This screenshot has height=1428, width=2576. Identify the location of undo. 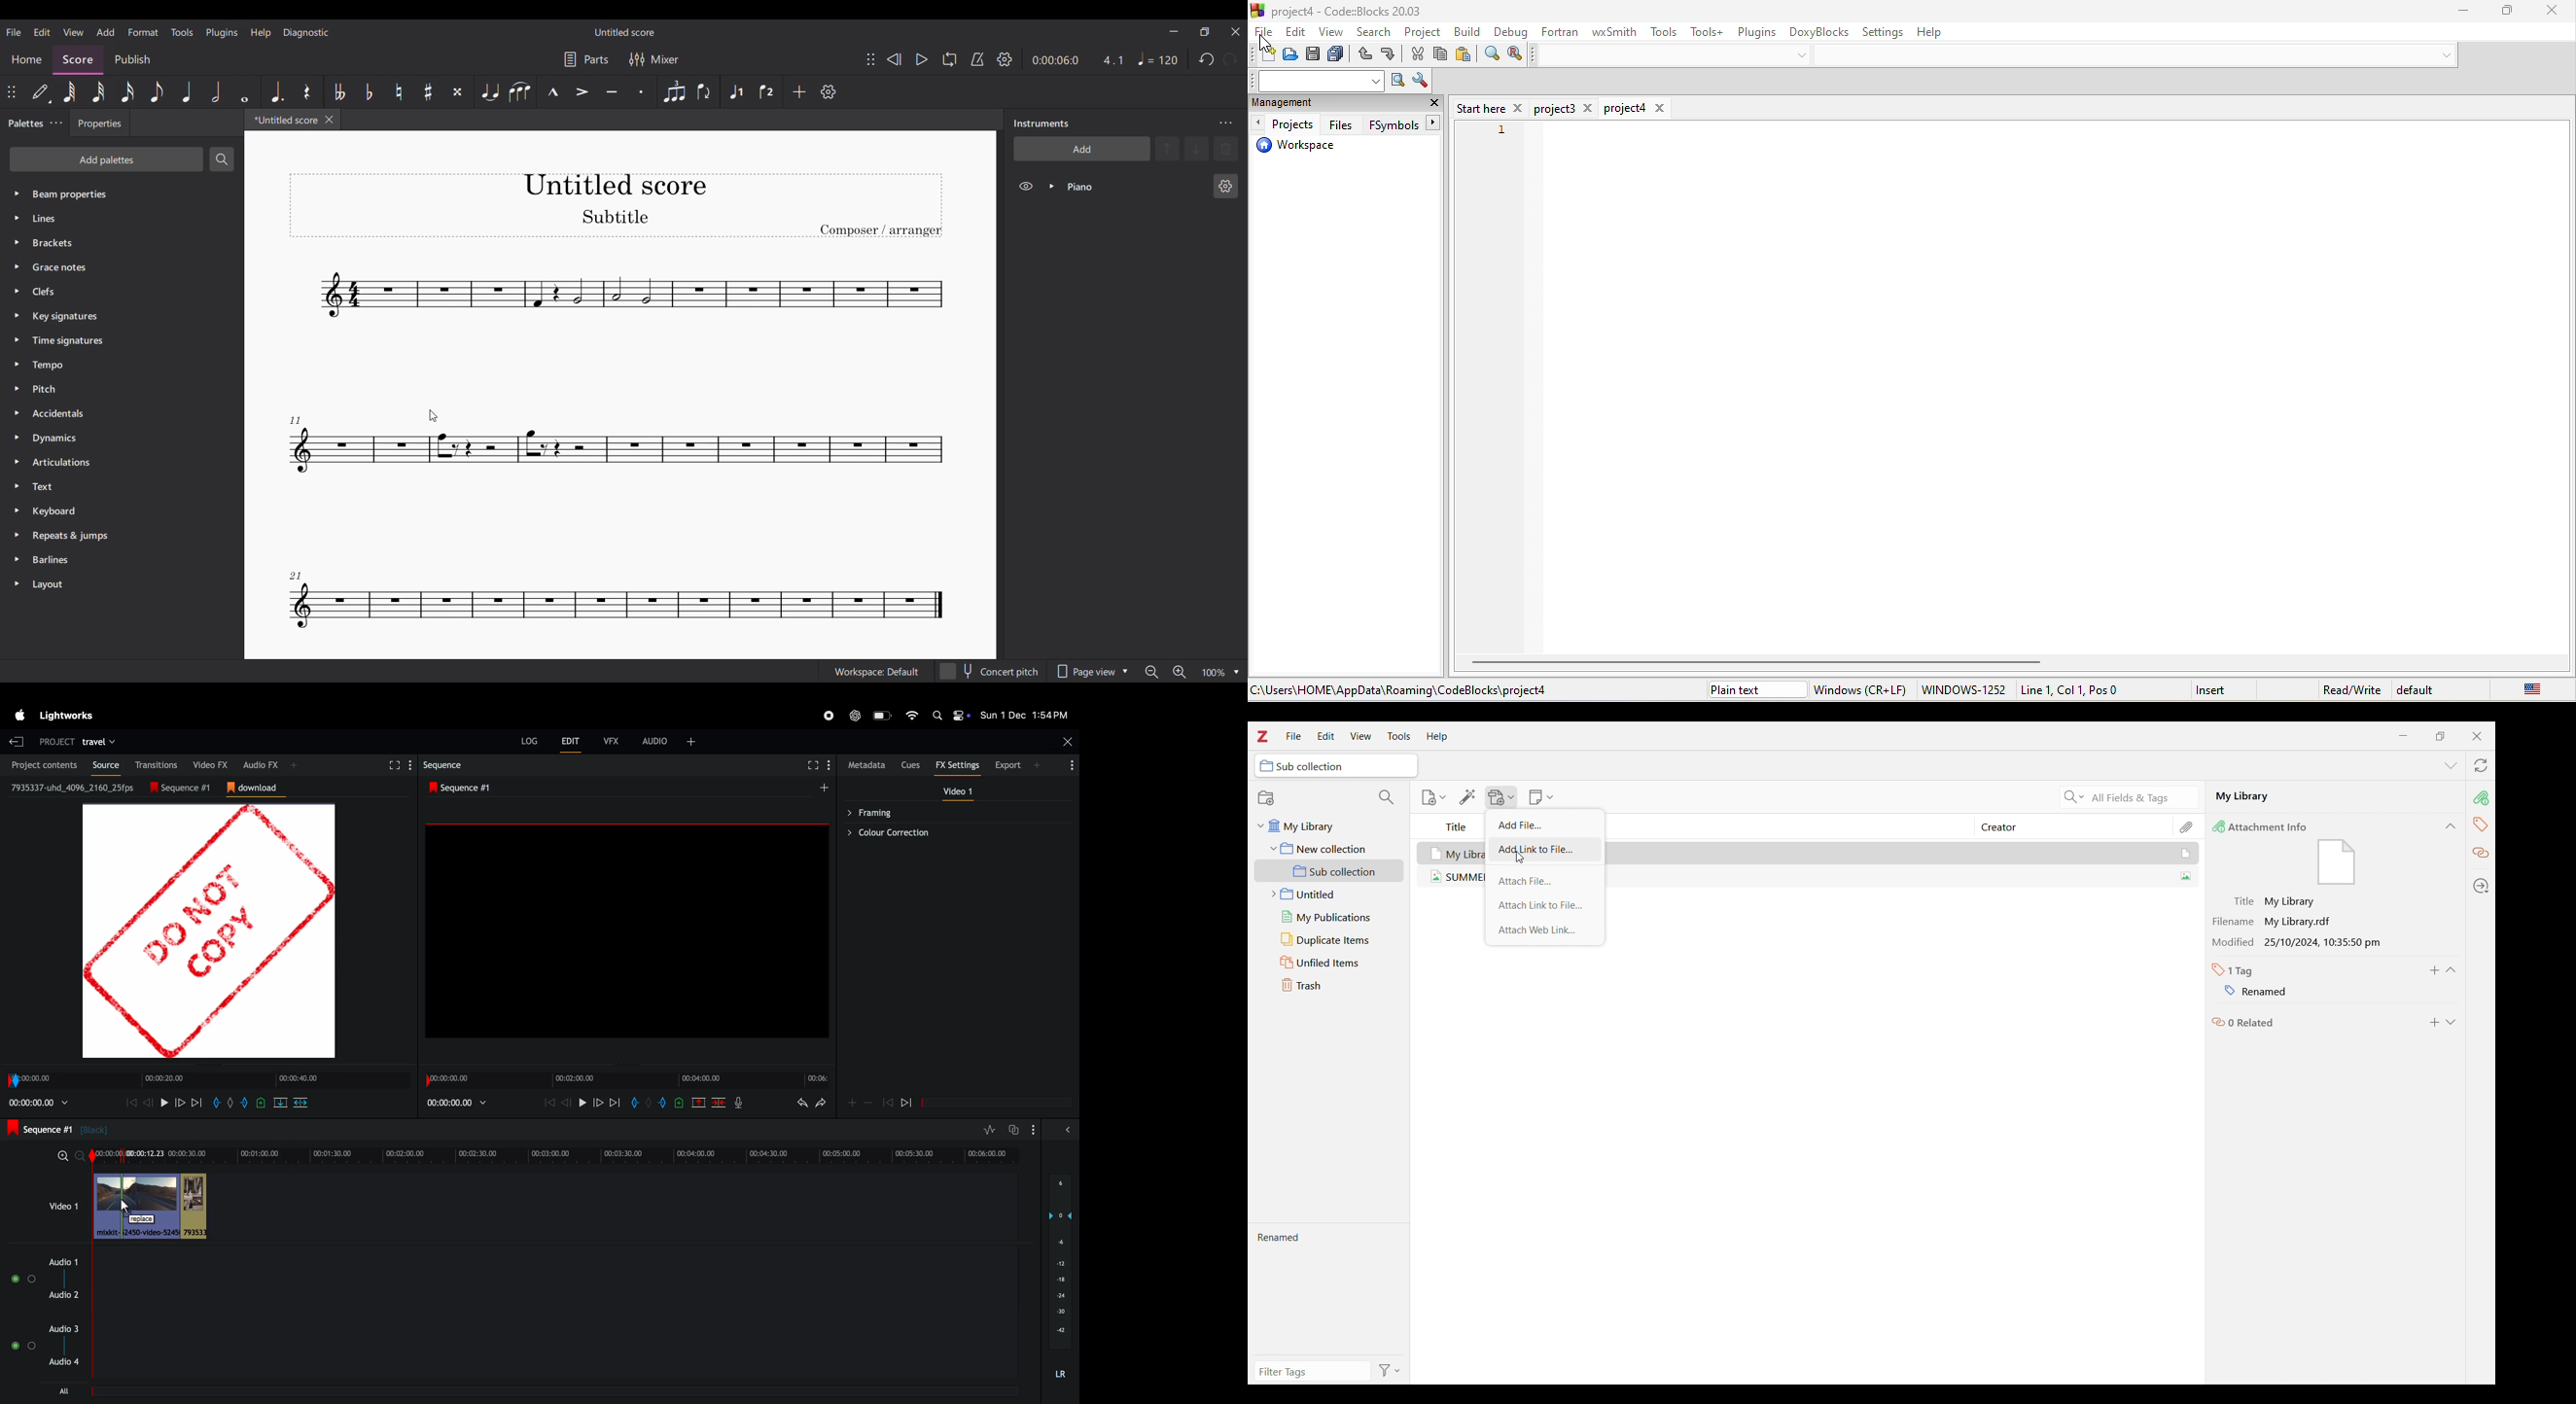
(802, 1103).